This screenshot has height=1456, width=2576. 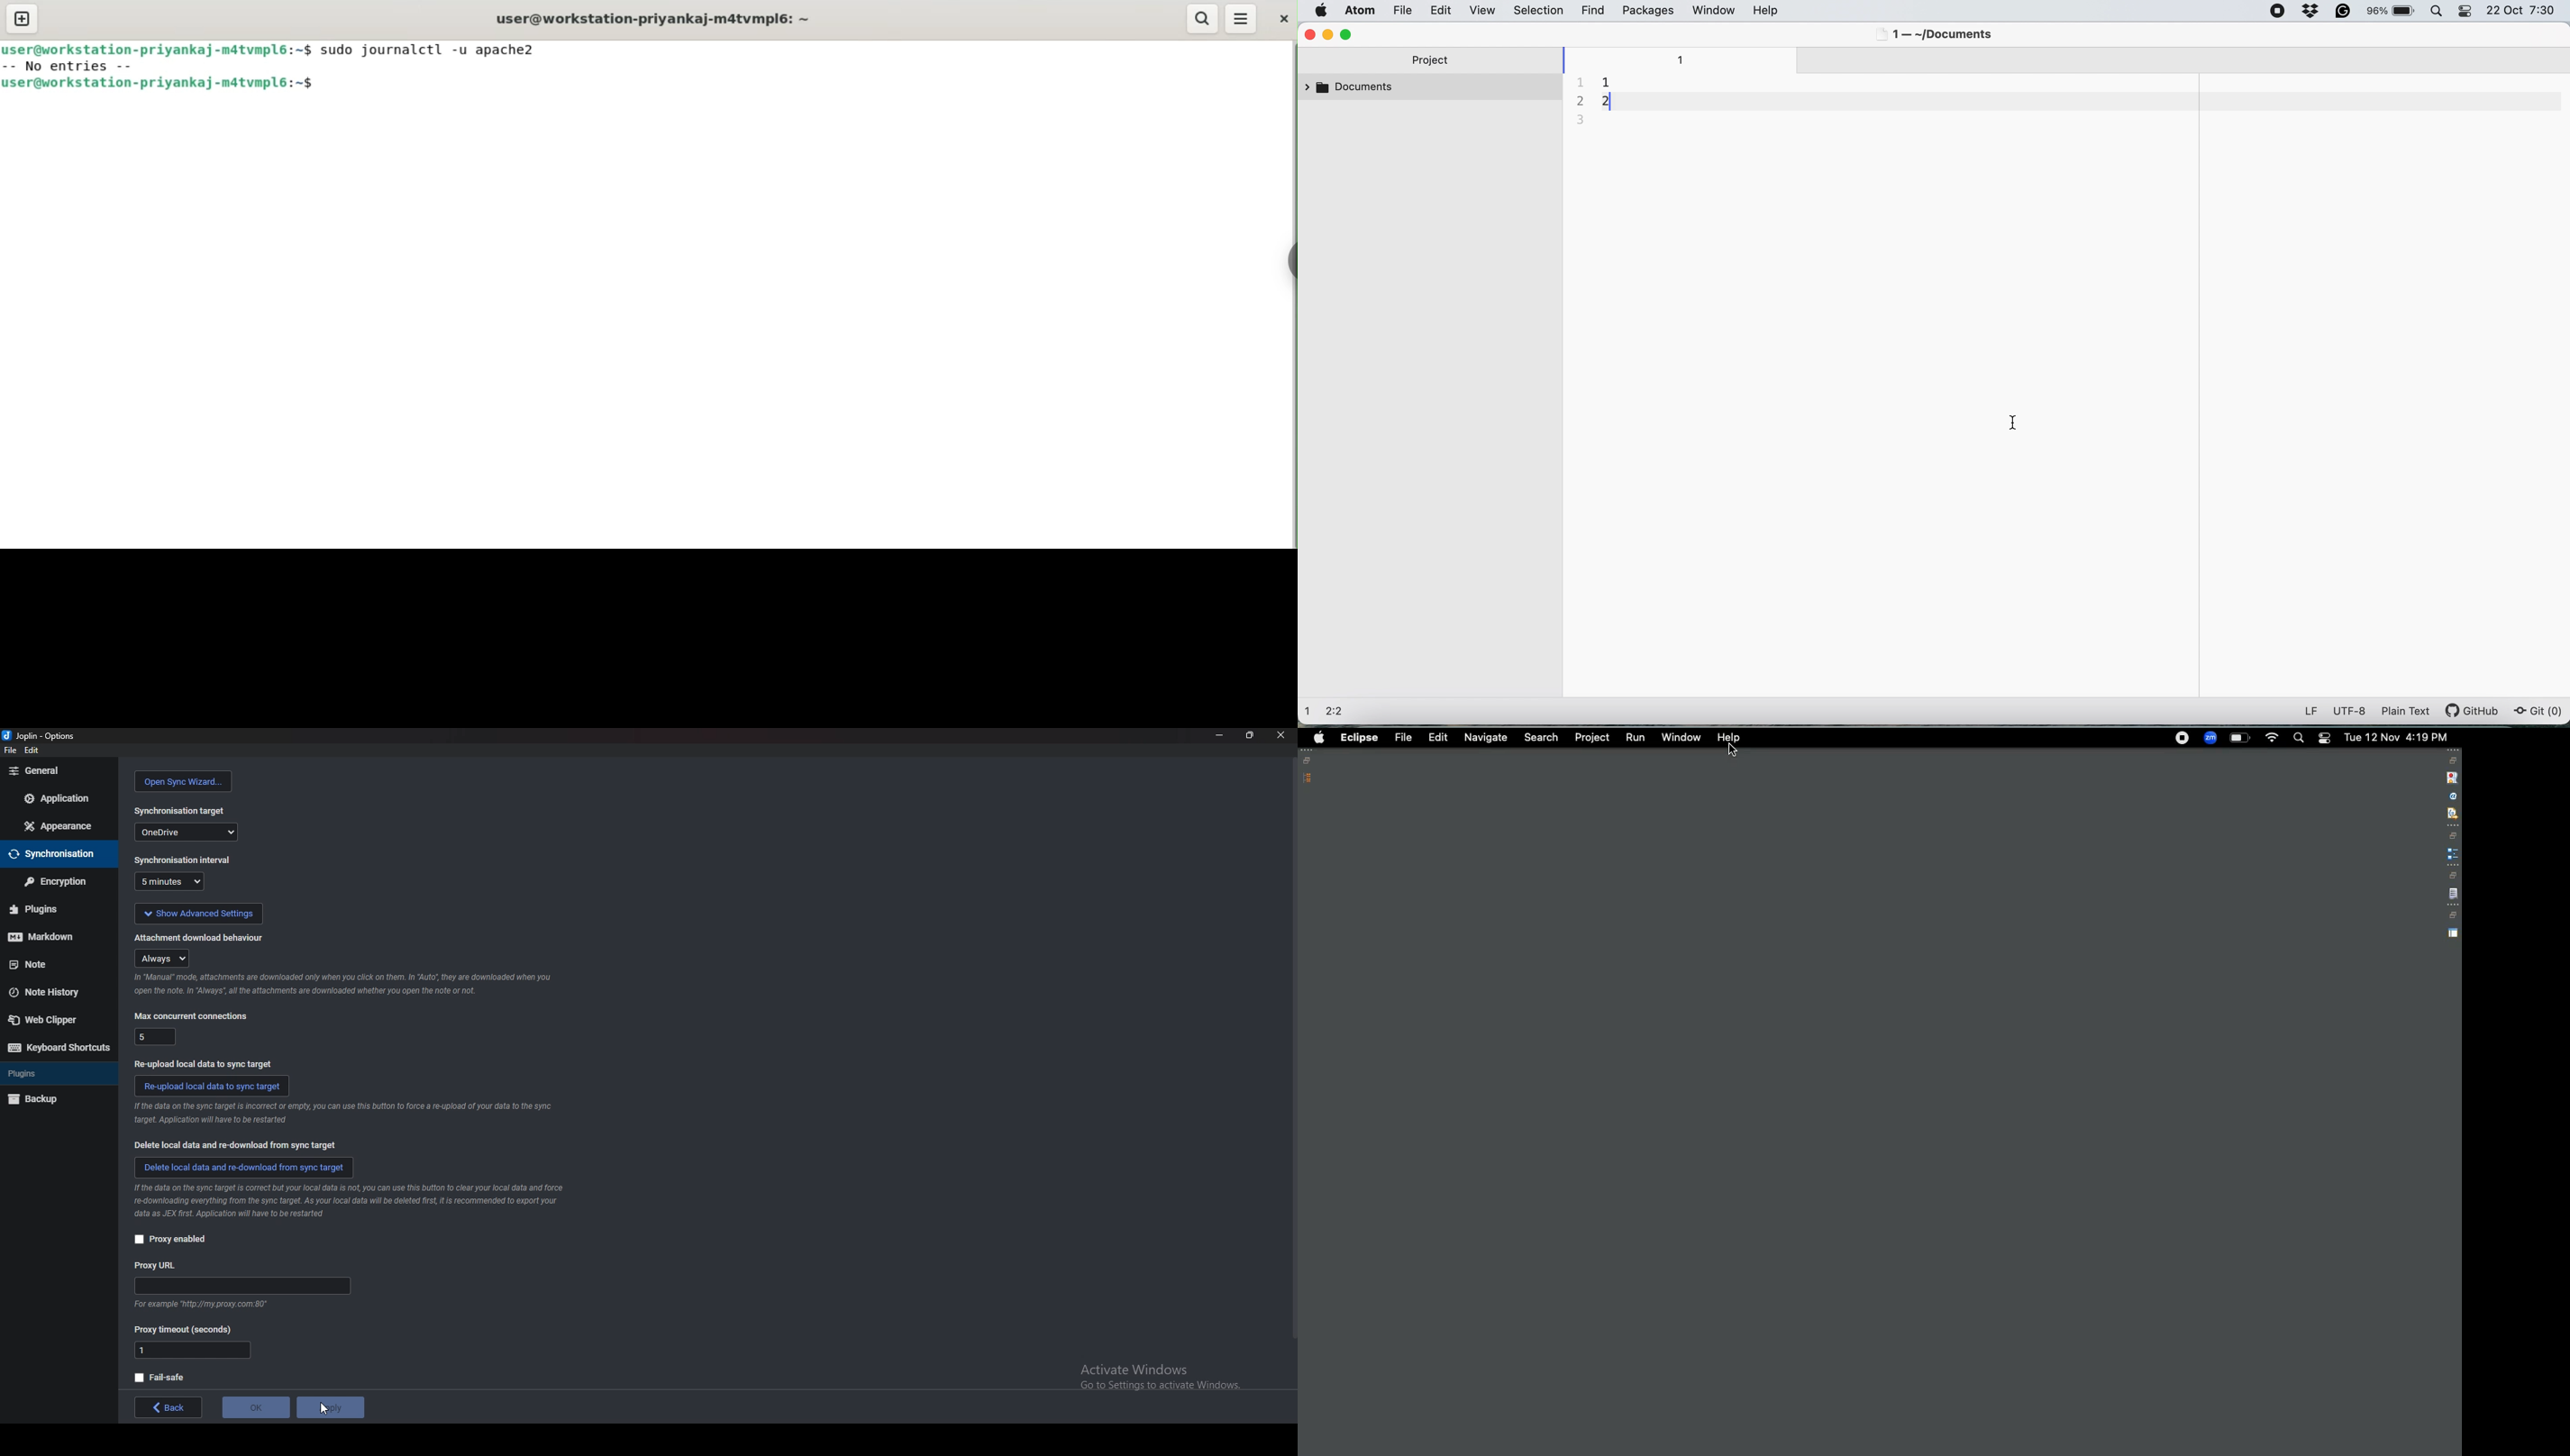 I want to click on sync interval, so click(x=182, y=860).